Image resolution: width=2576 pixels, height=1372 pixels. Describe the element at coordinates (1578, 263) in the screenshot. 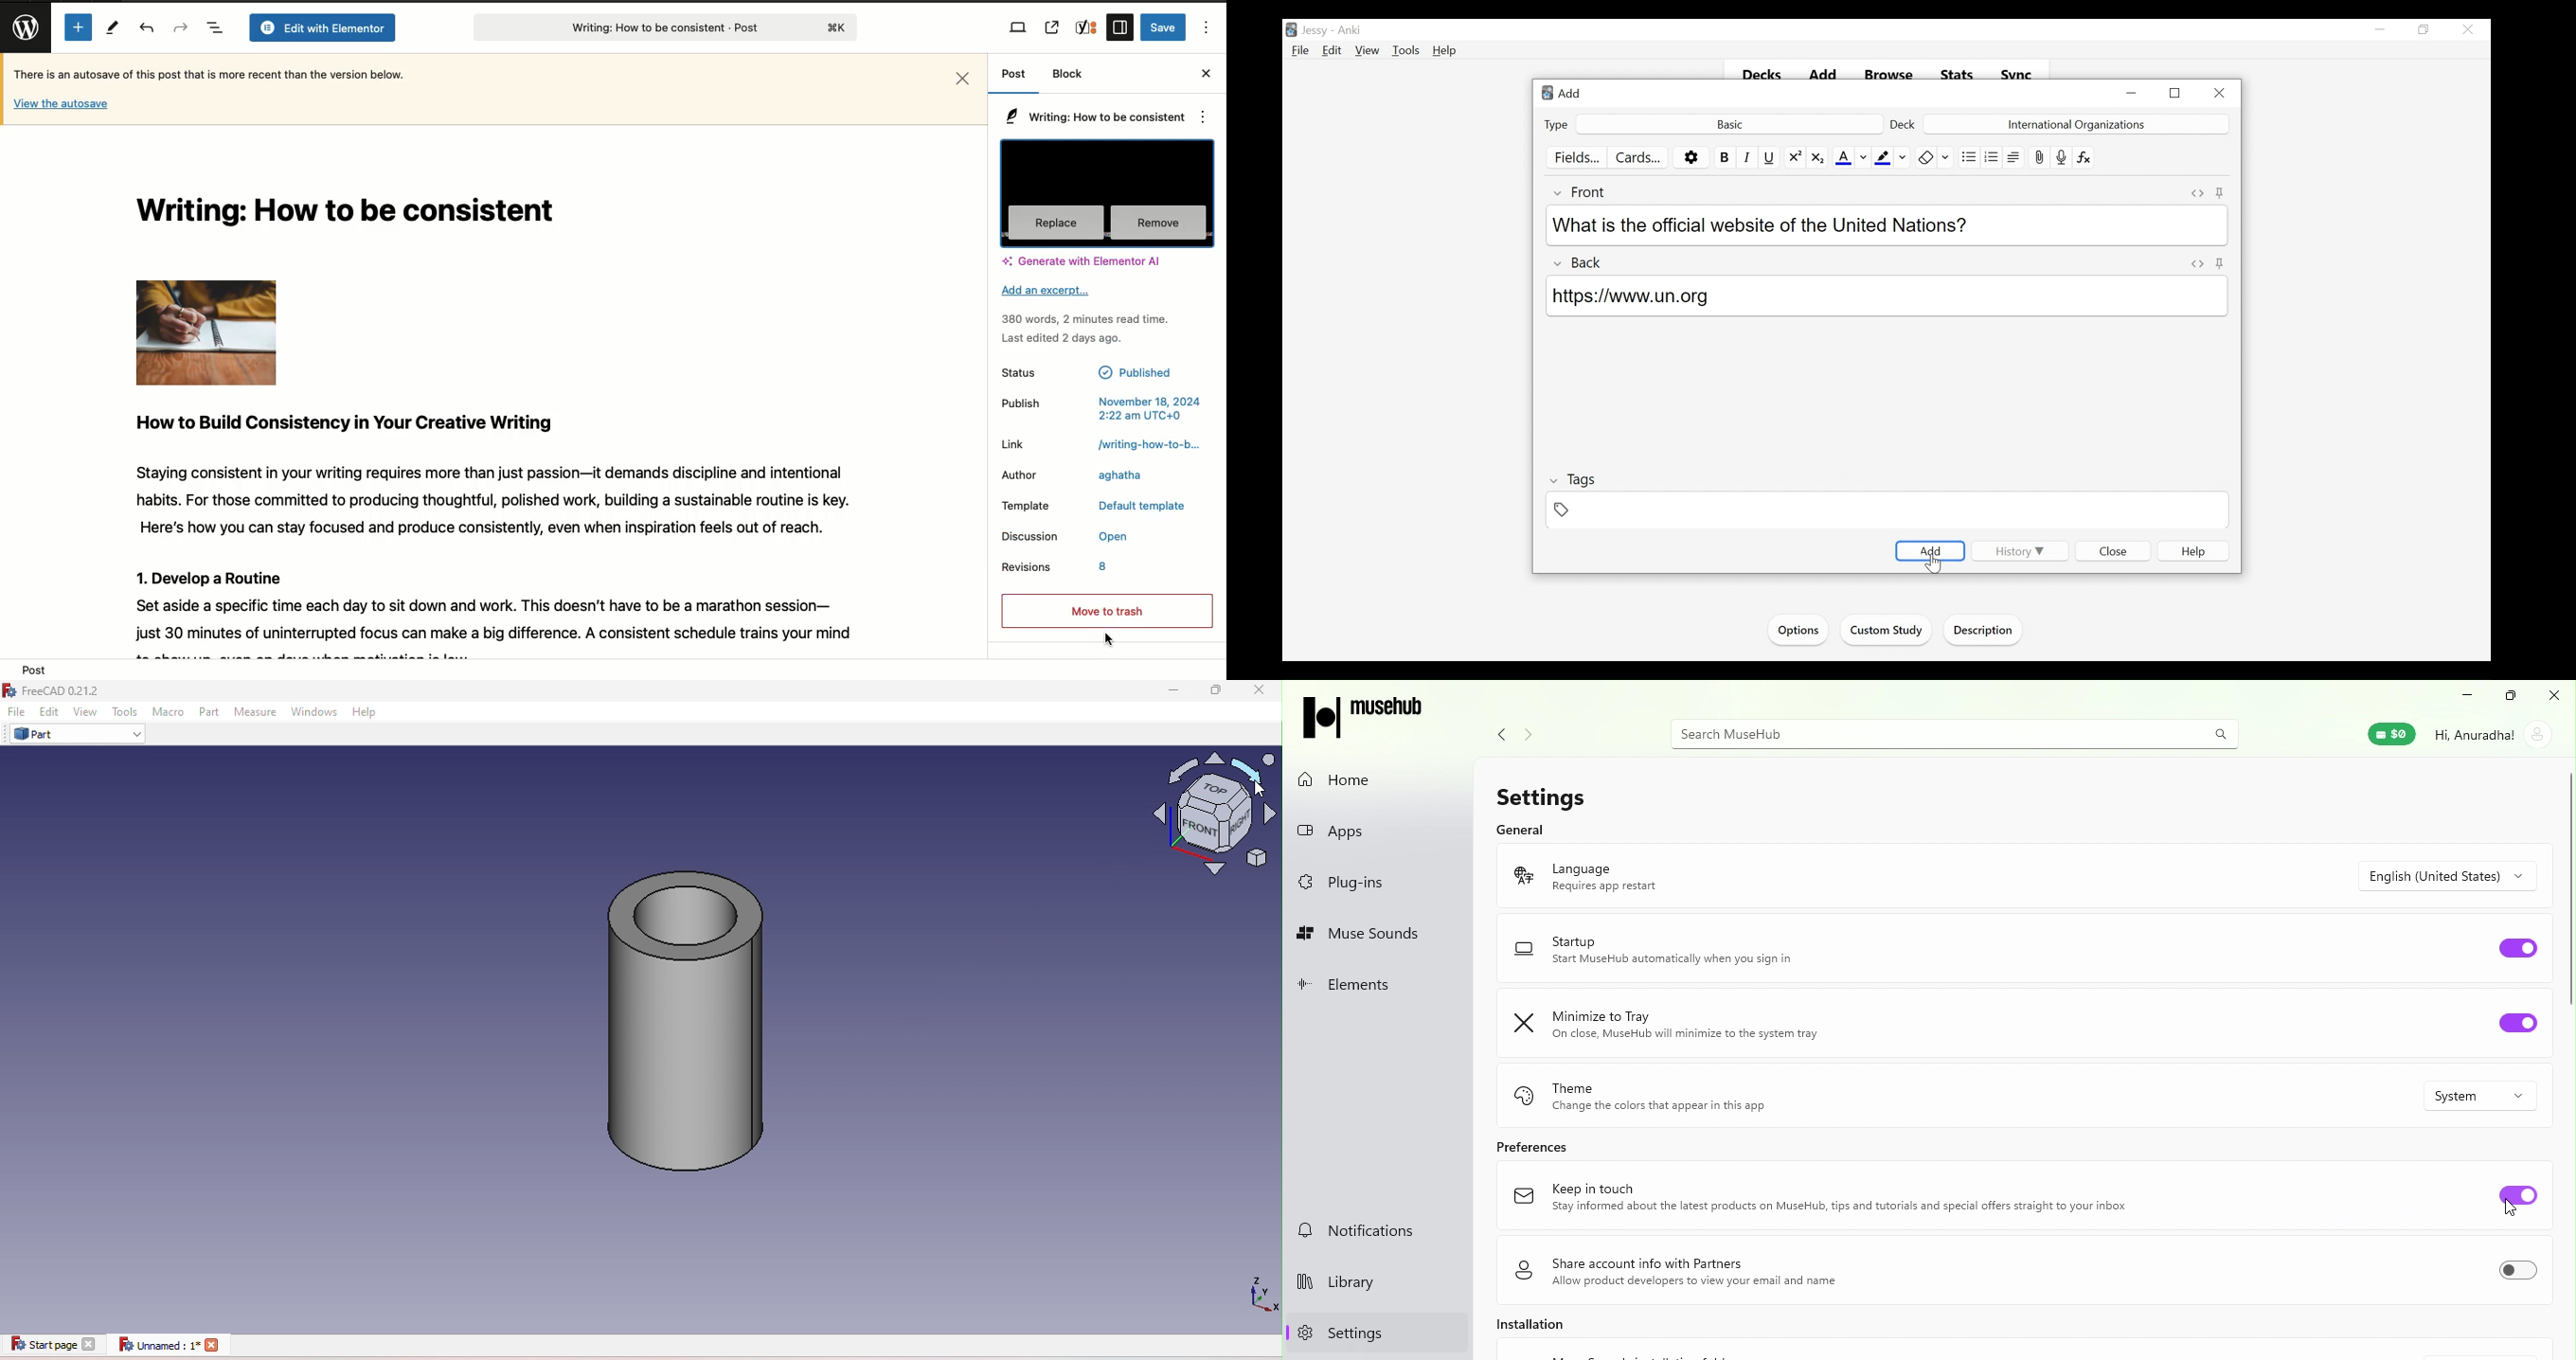

I see `Back` at that location.